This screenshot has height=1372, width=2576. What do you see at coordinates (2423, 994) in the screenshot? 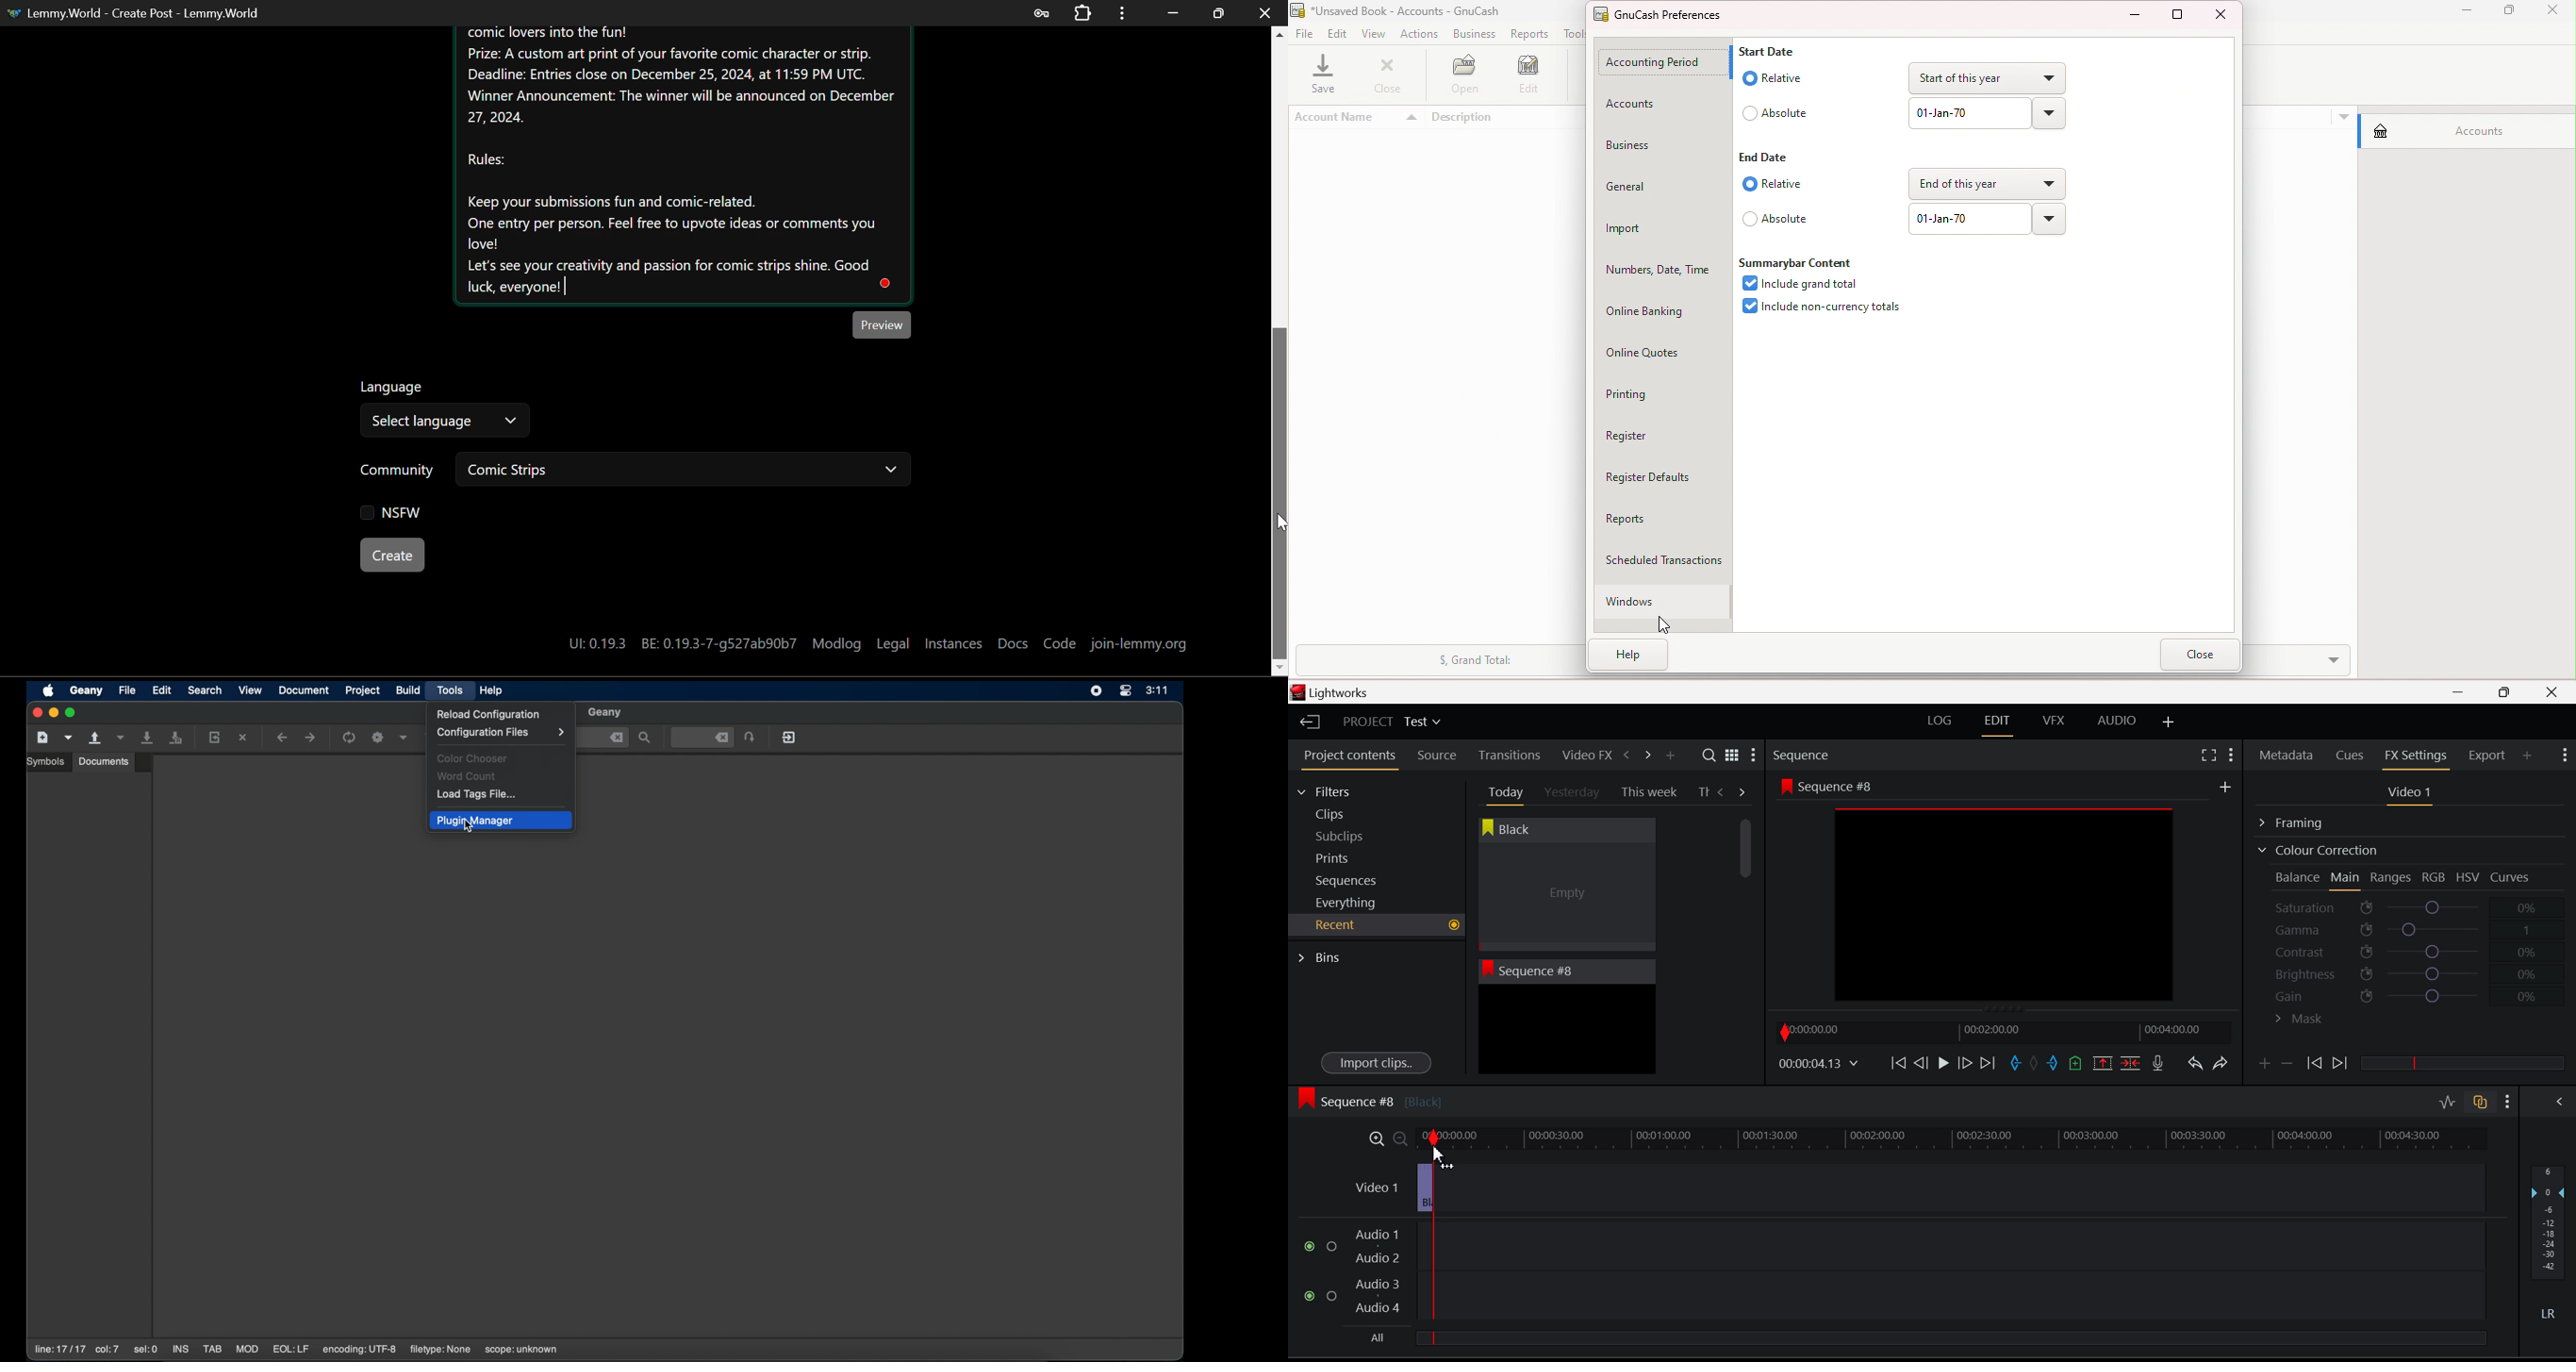
I see `Gain` at bounding box center [2423, 994].